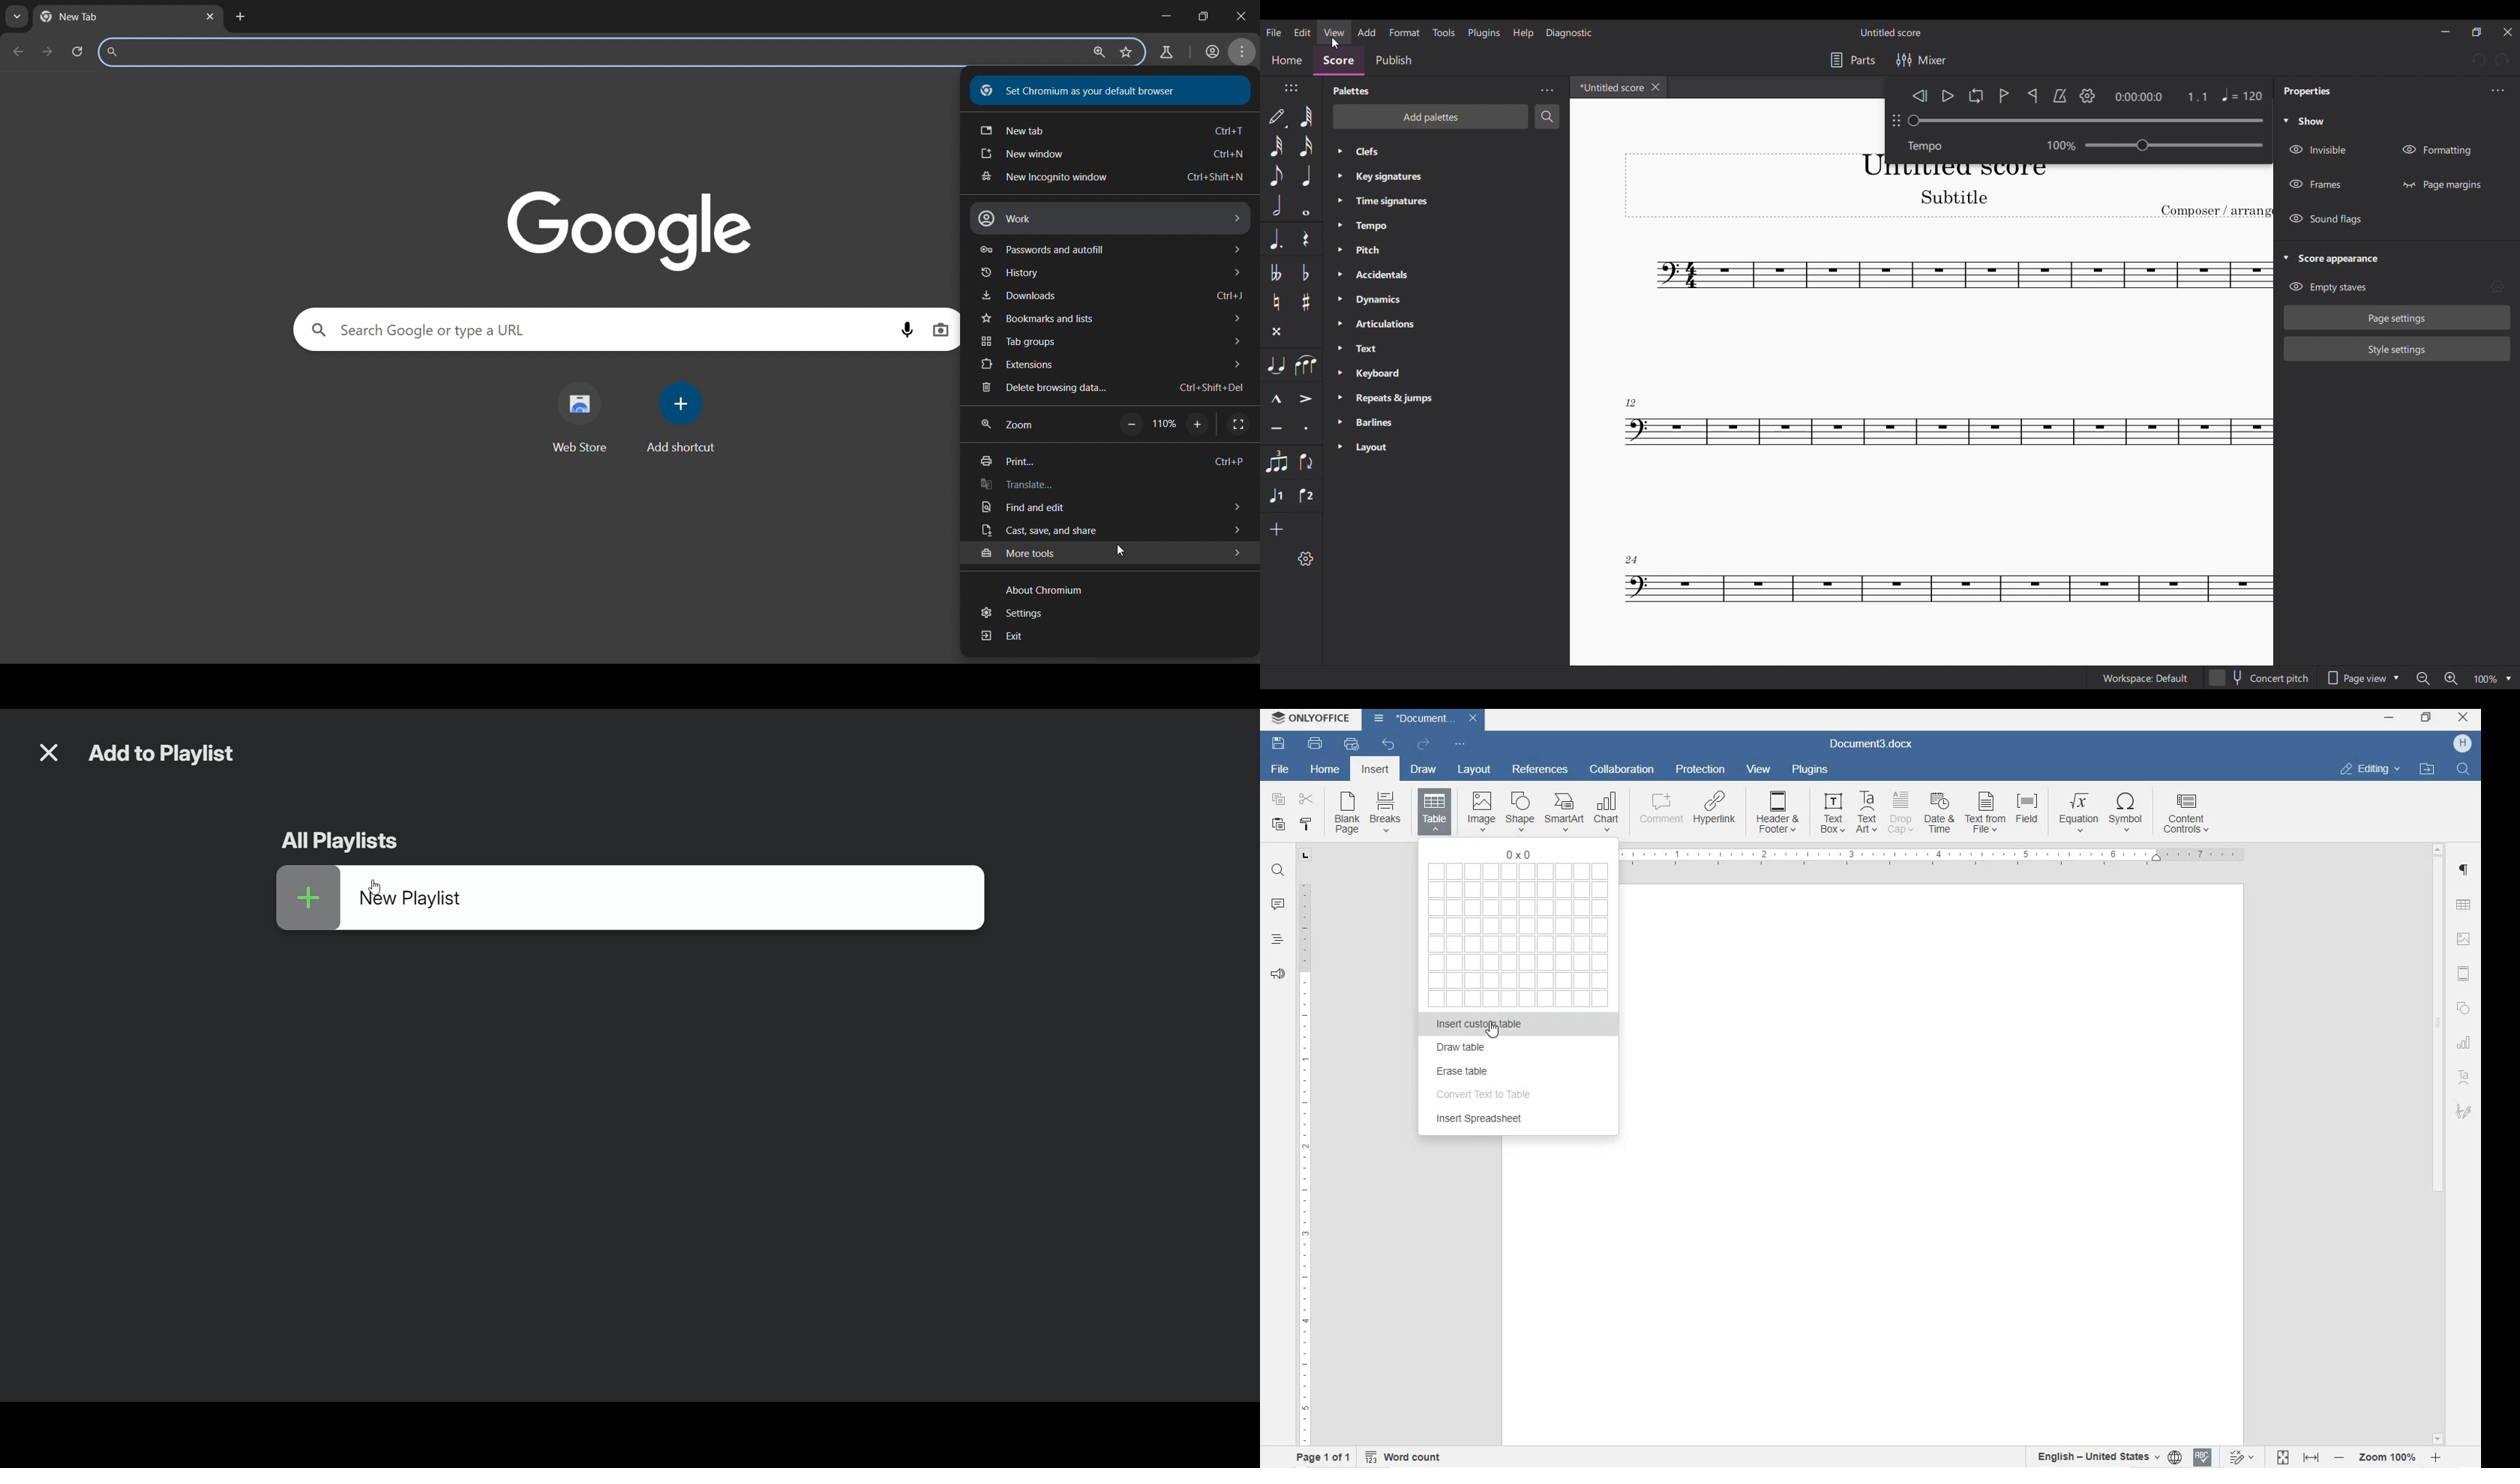  What do you see at coordinates (1624, 770) in the screenshot?
I see `COLLABORATION` at bounding box center [1624, 770].